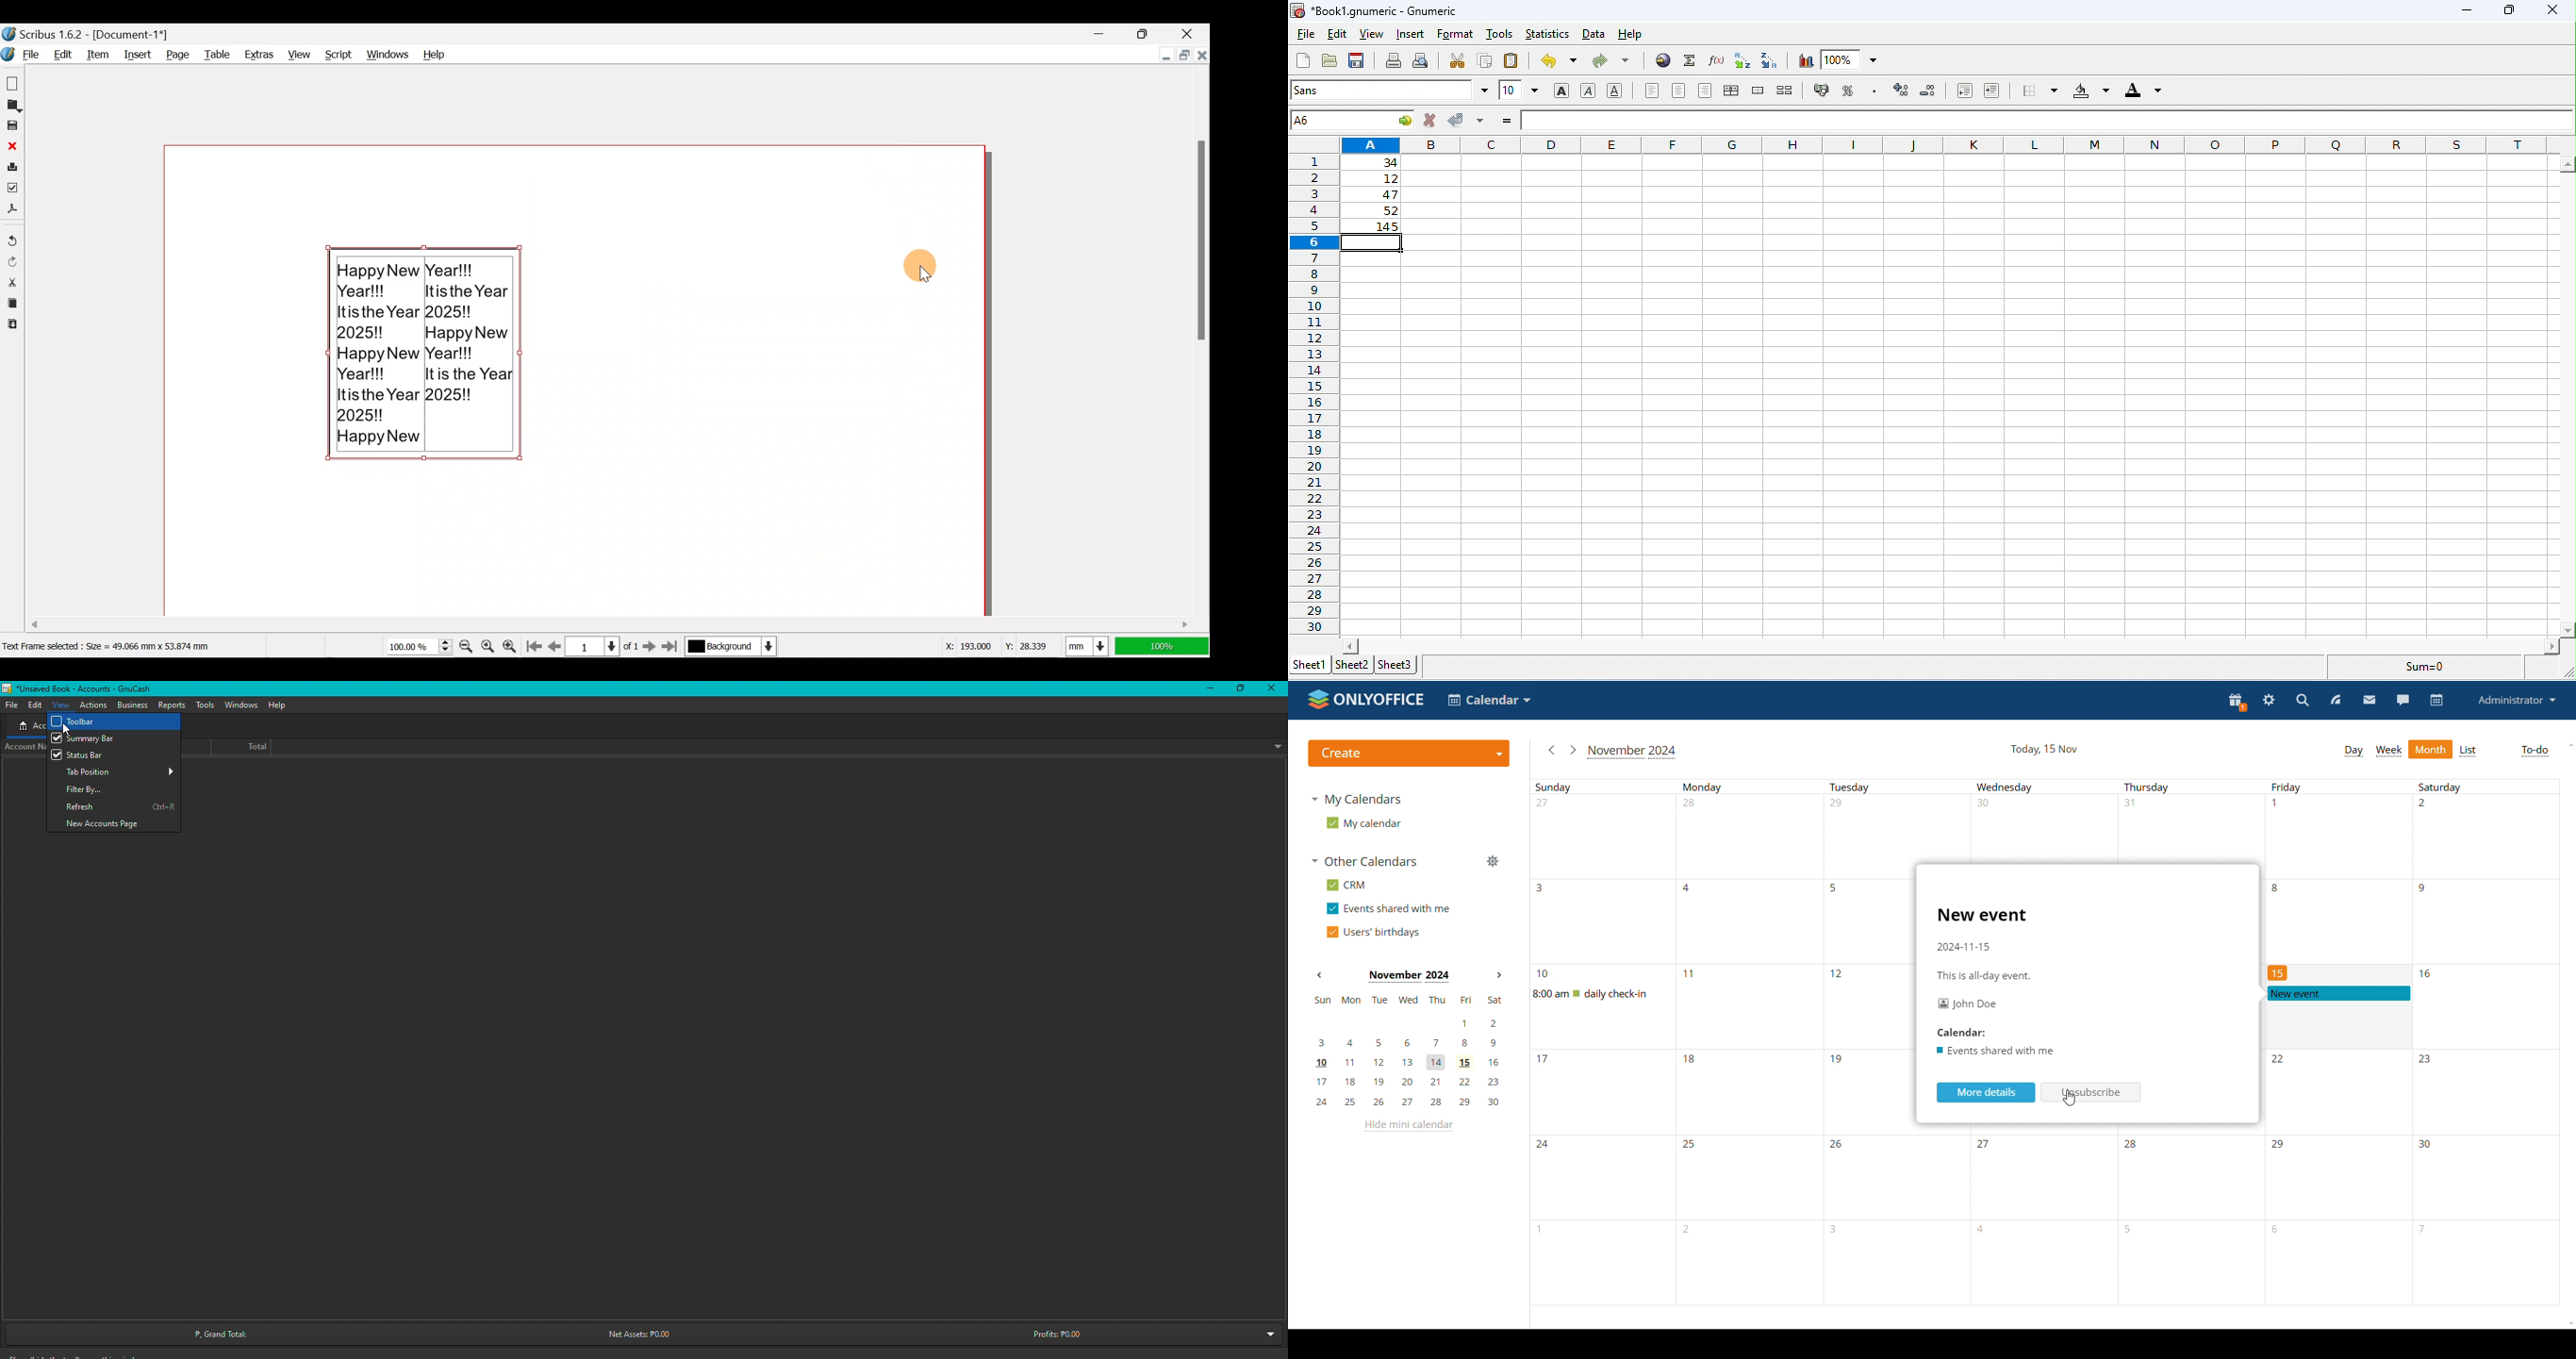 This screenshot has height=1372, width=2576. Describe the element at coordinates (14, 190) in the screenshot. I see `Preflight verifier` at that location.